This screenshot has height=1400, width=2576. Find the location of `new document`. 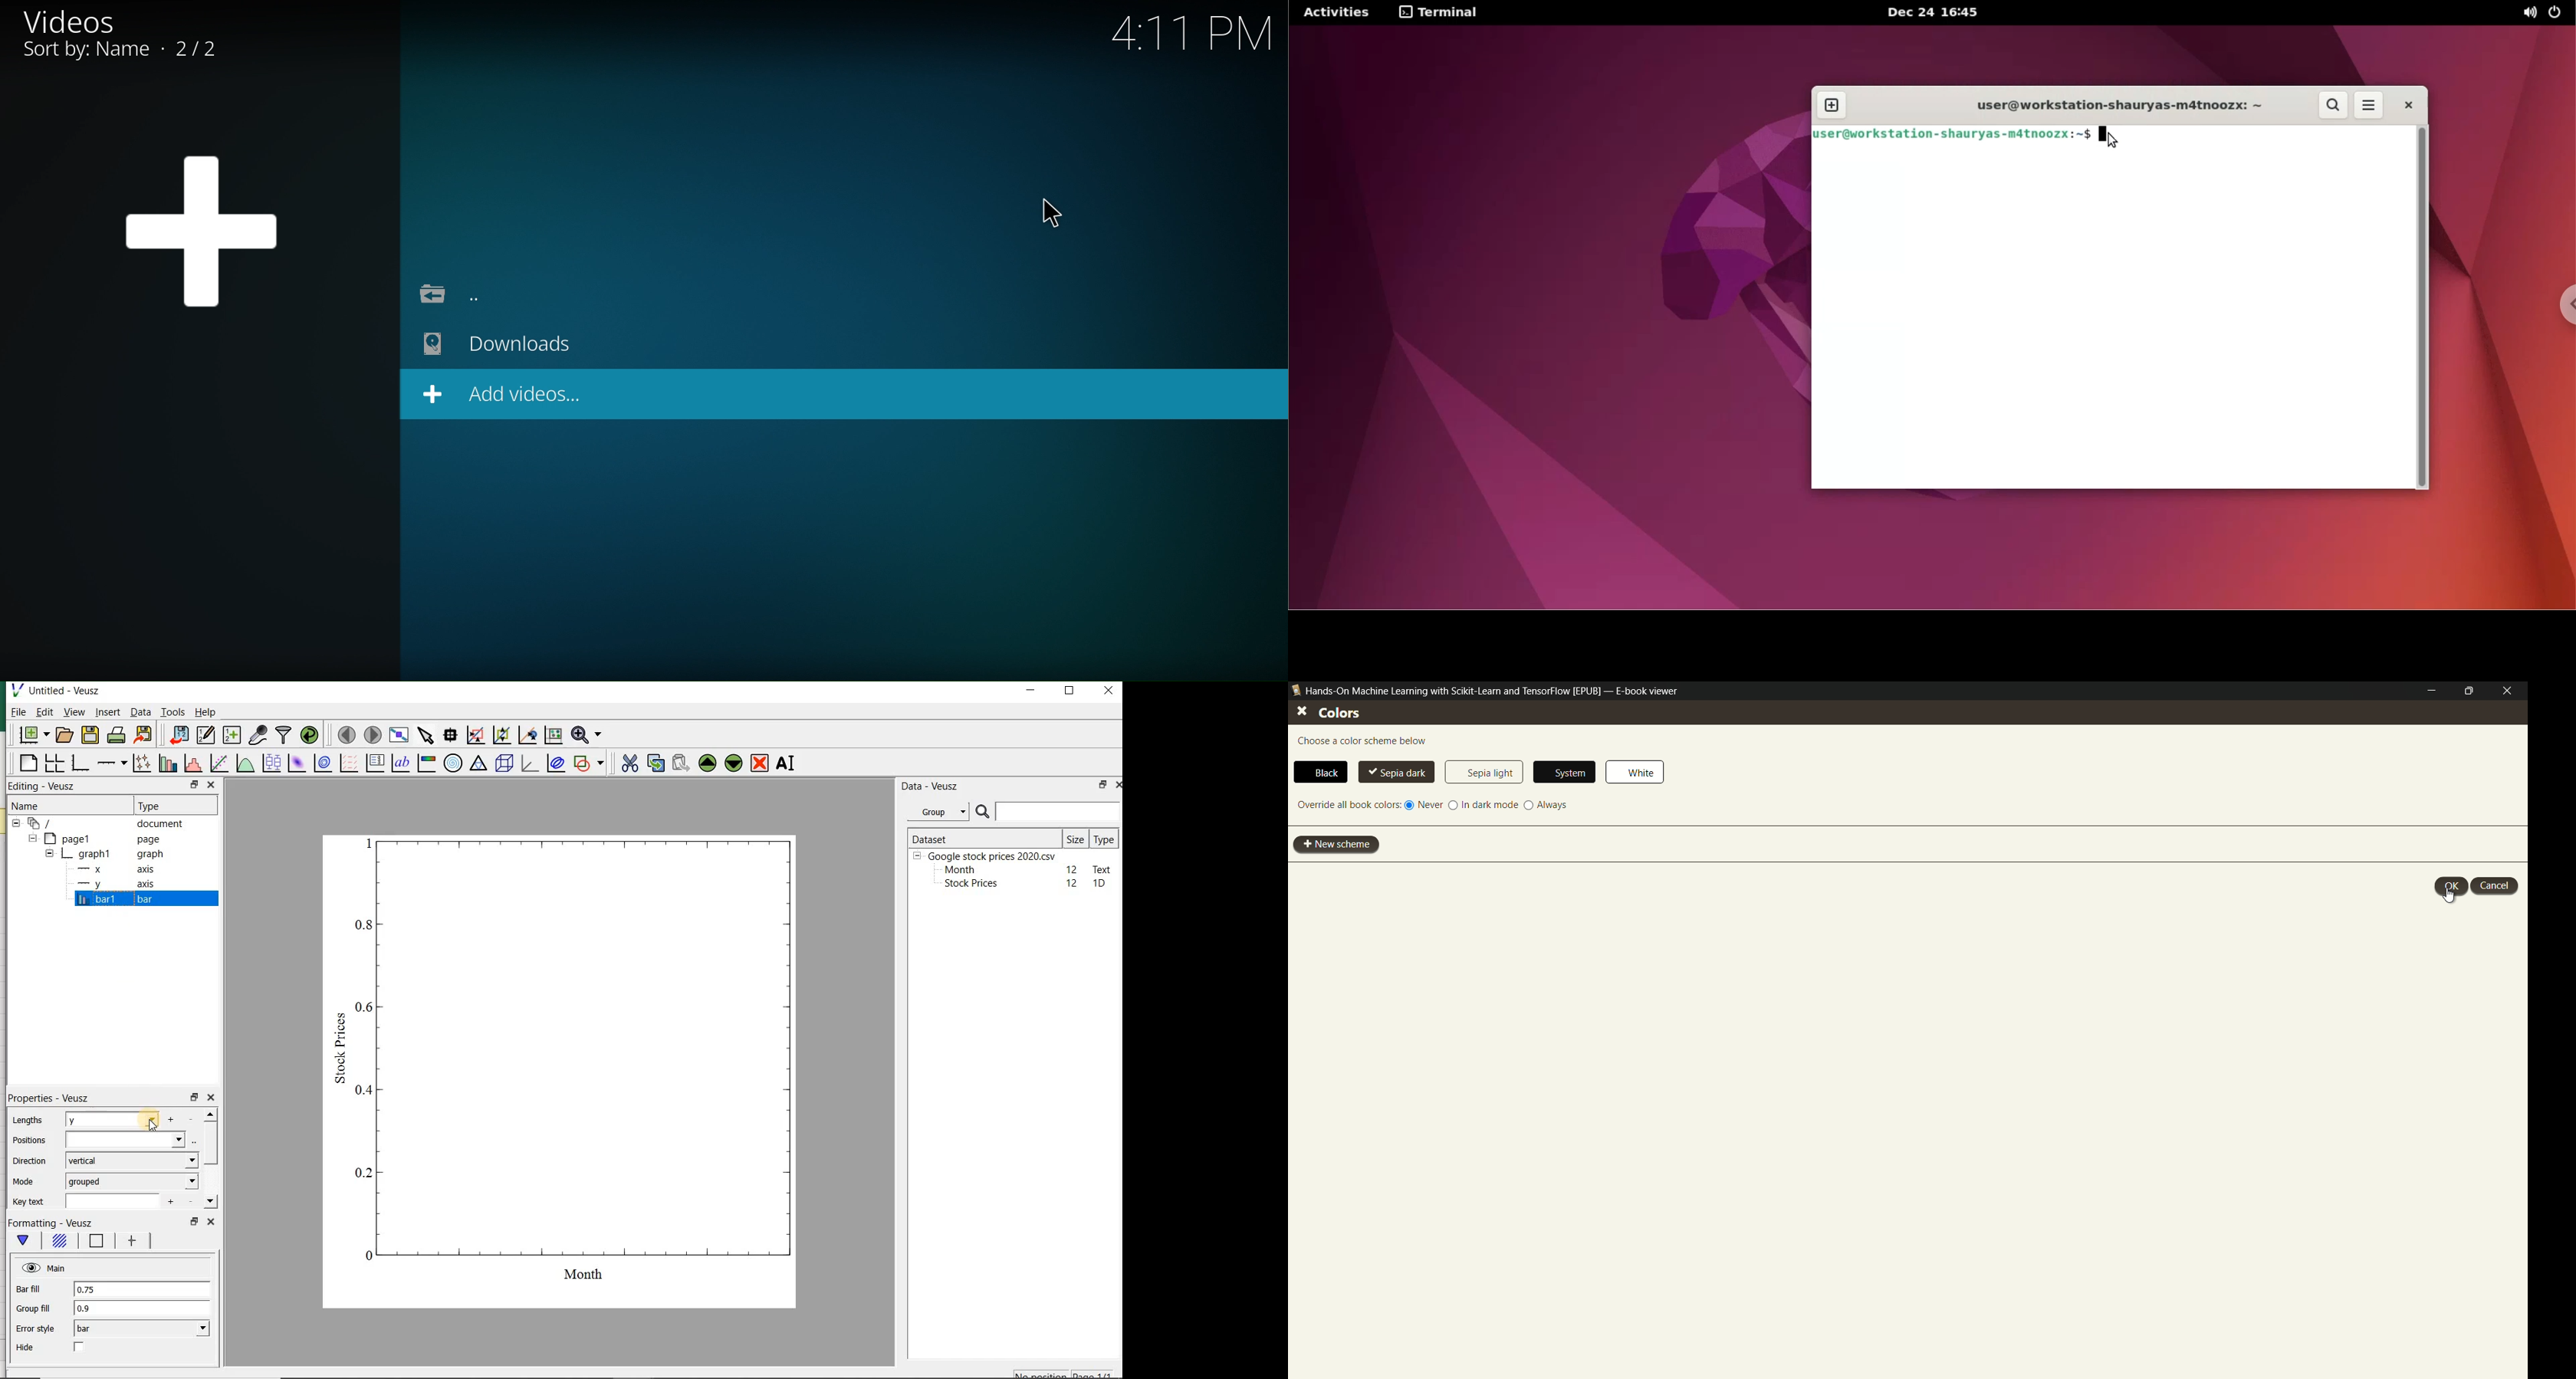

new document is located at coordinates (33, 736).